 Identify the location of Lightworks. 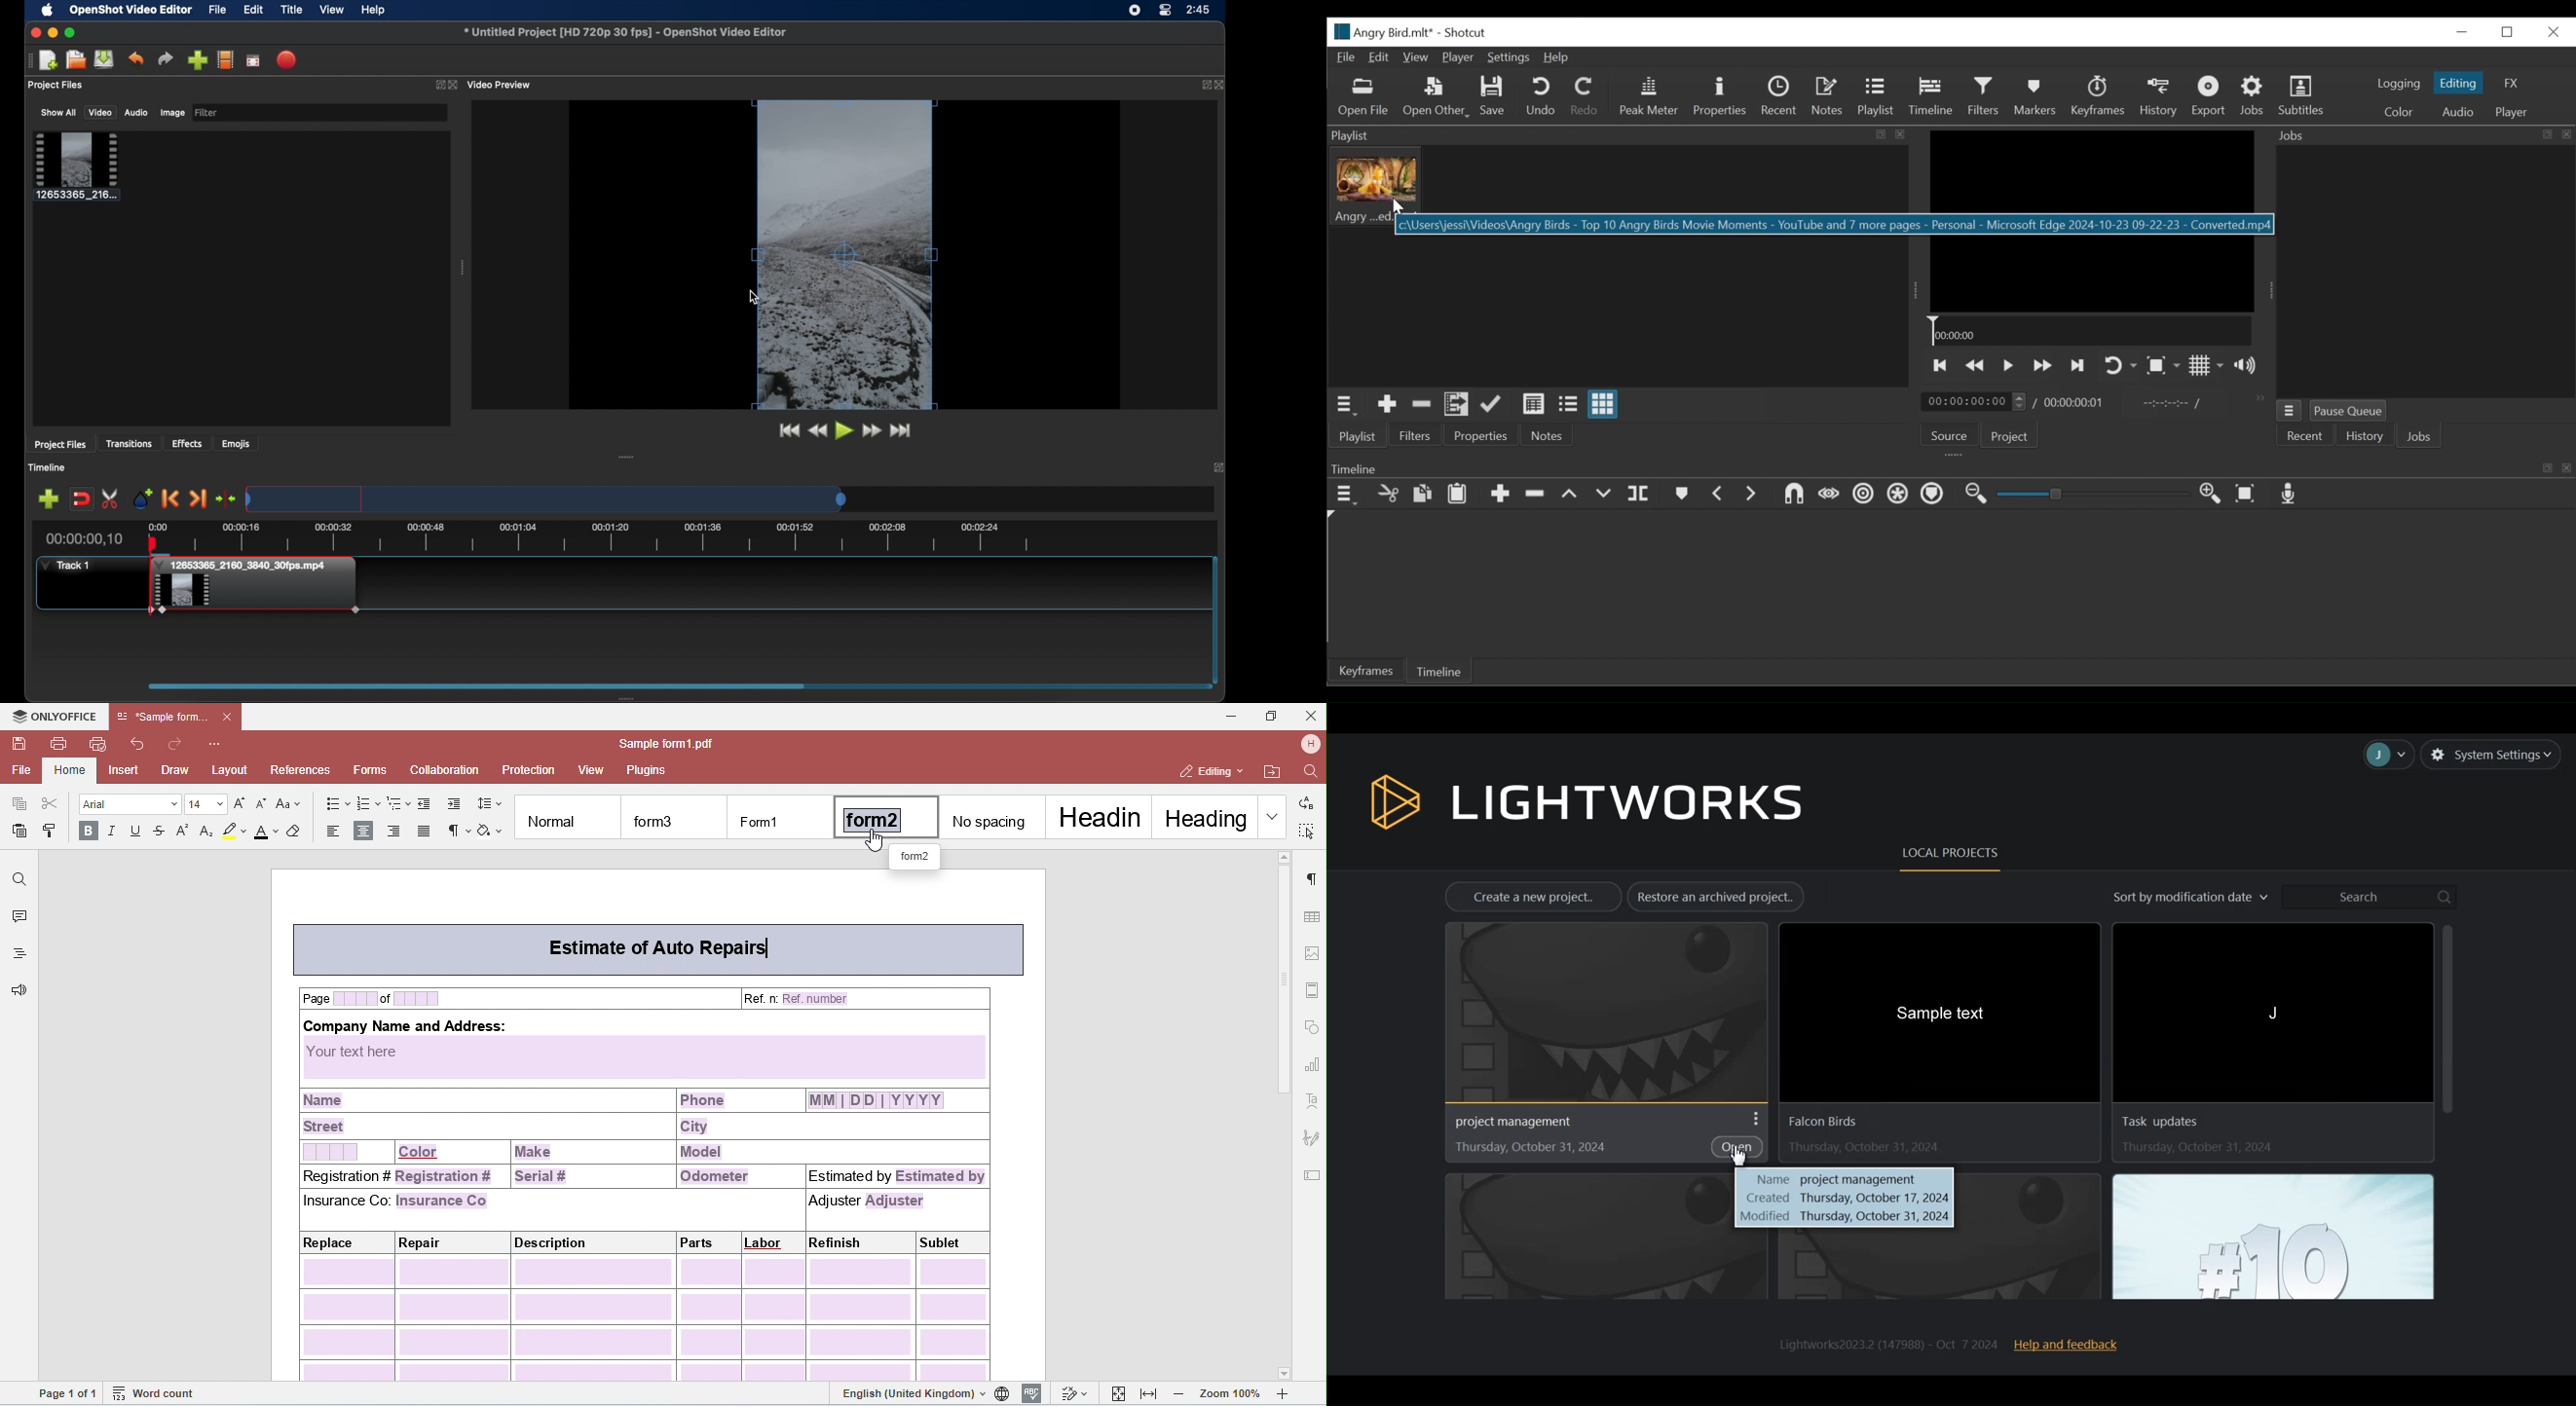
(1586, 803).